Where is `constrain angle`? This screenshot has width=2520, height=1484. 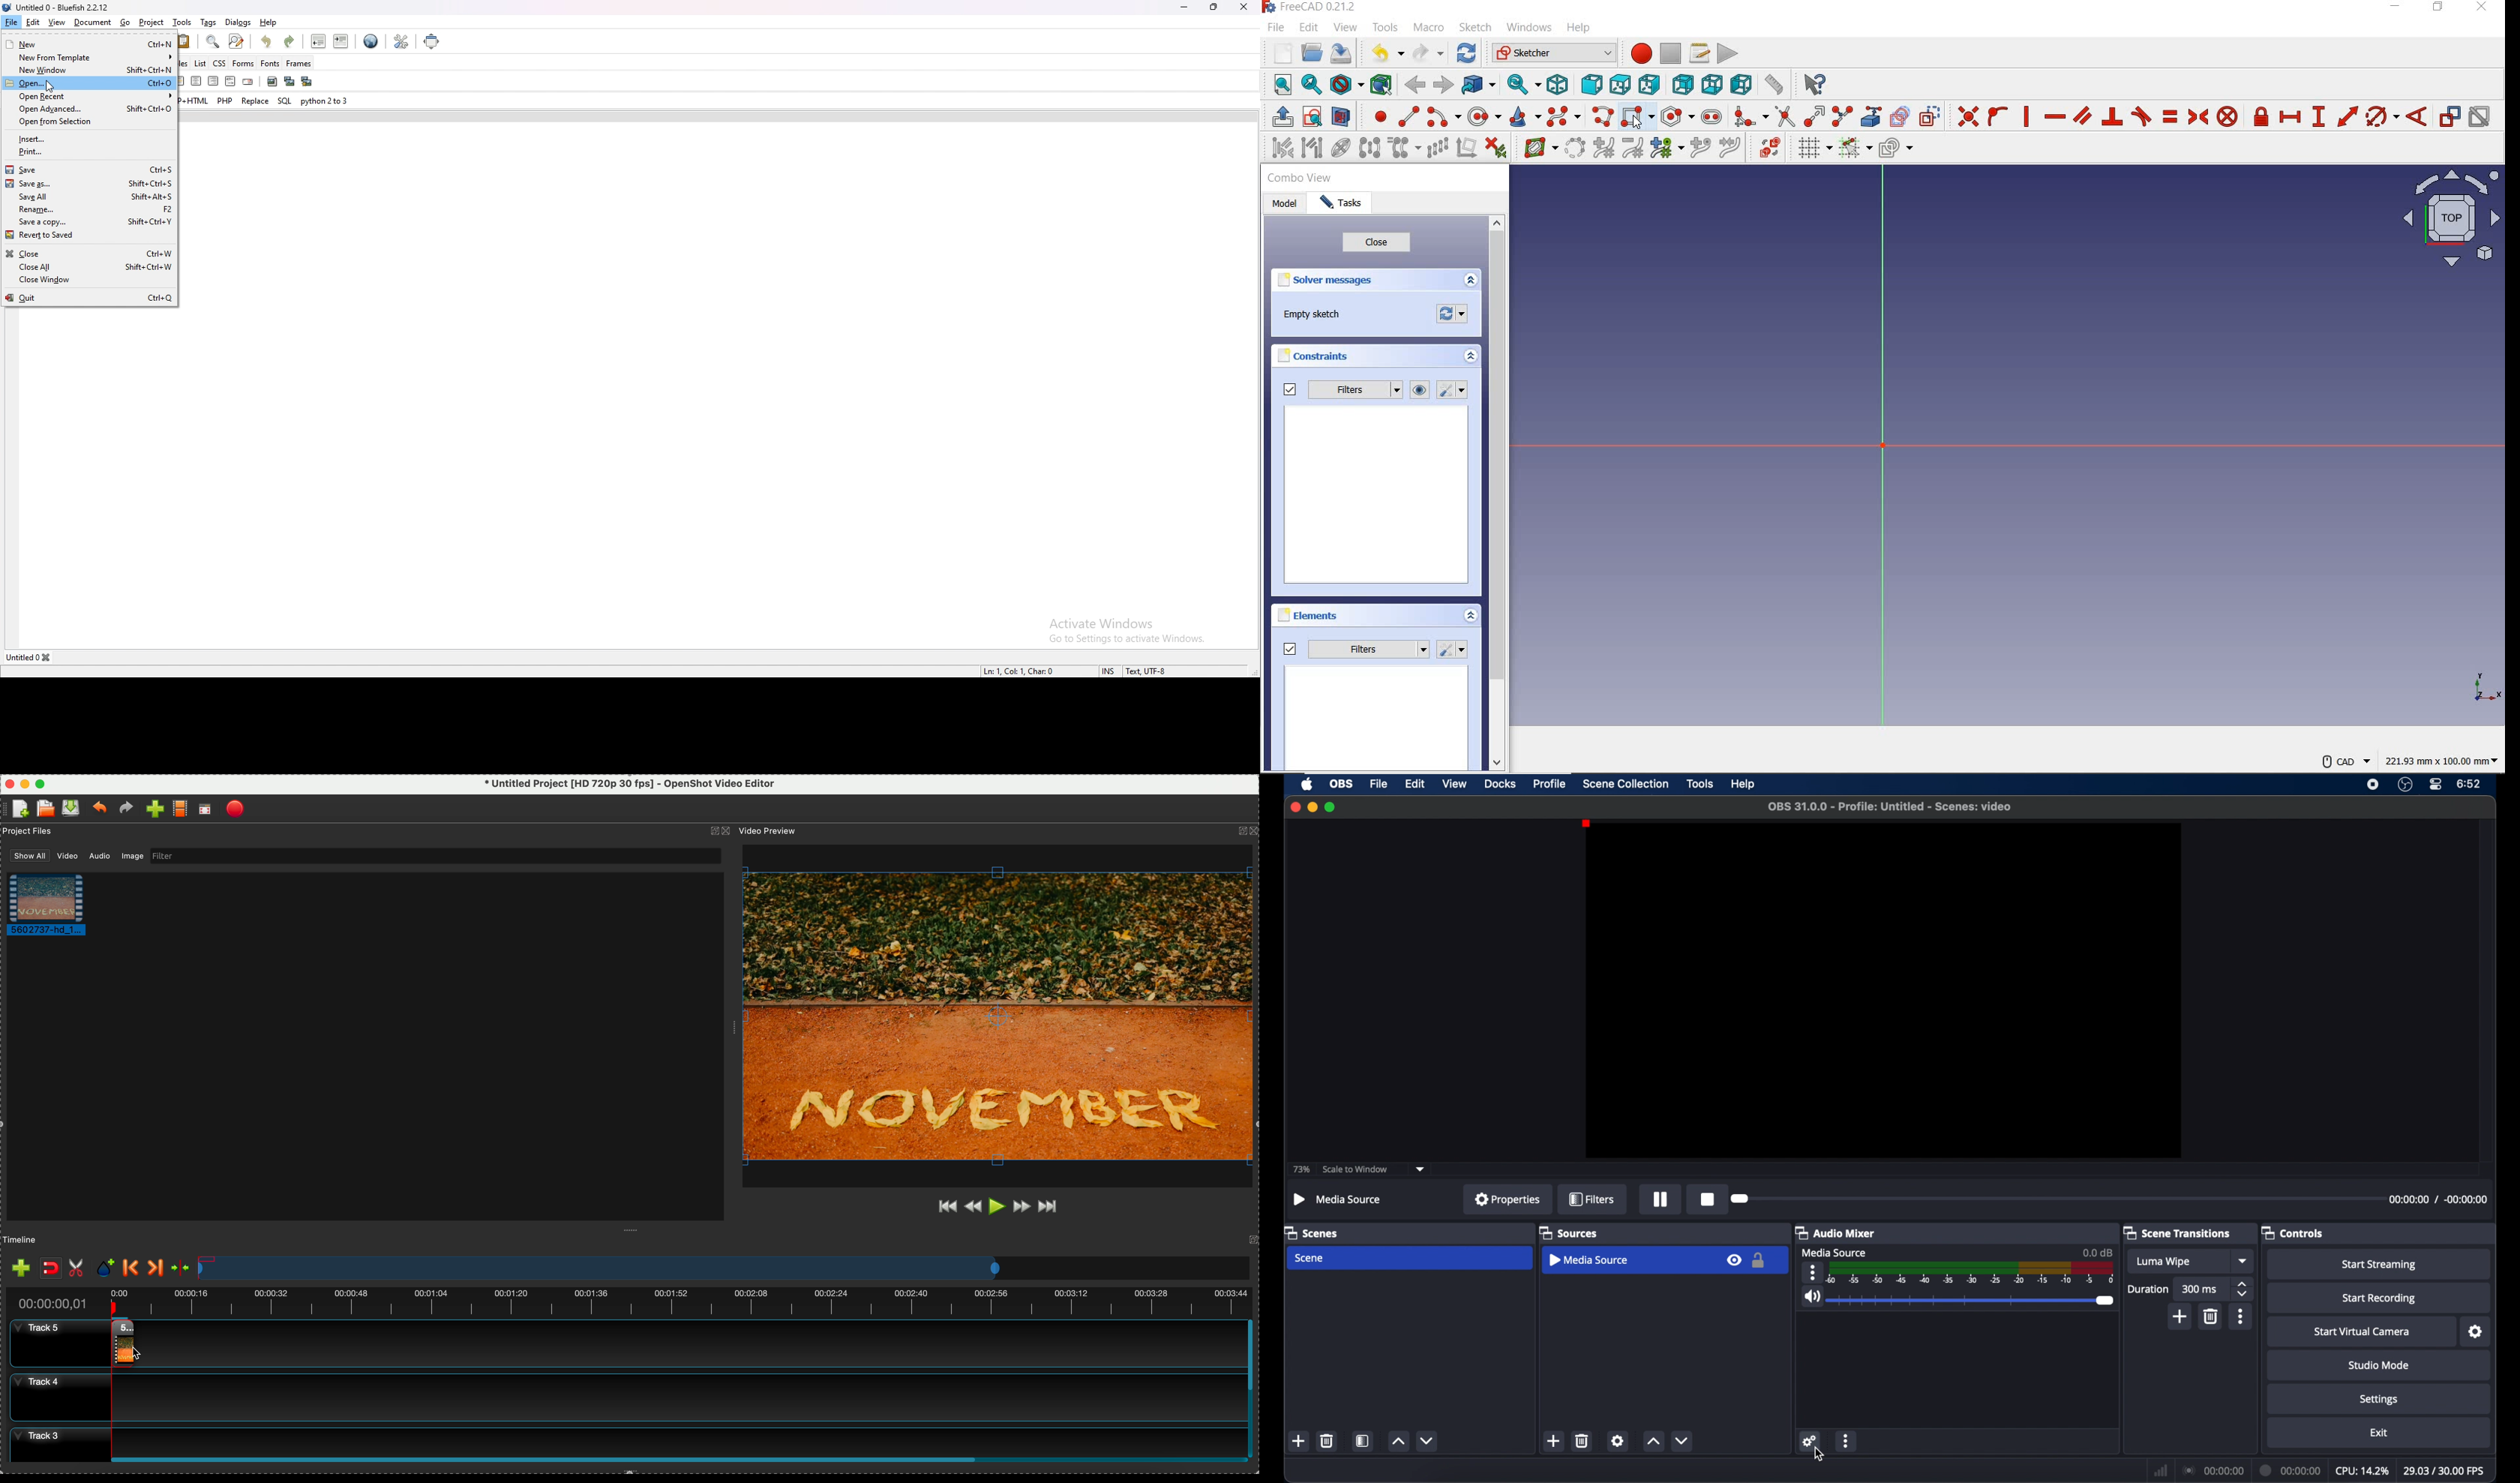
constrain angle is located at coordinates (2418, 117).